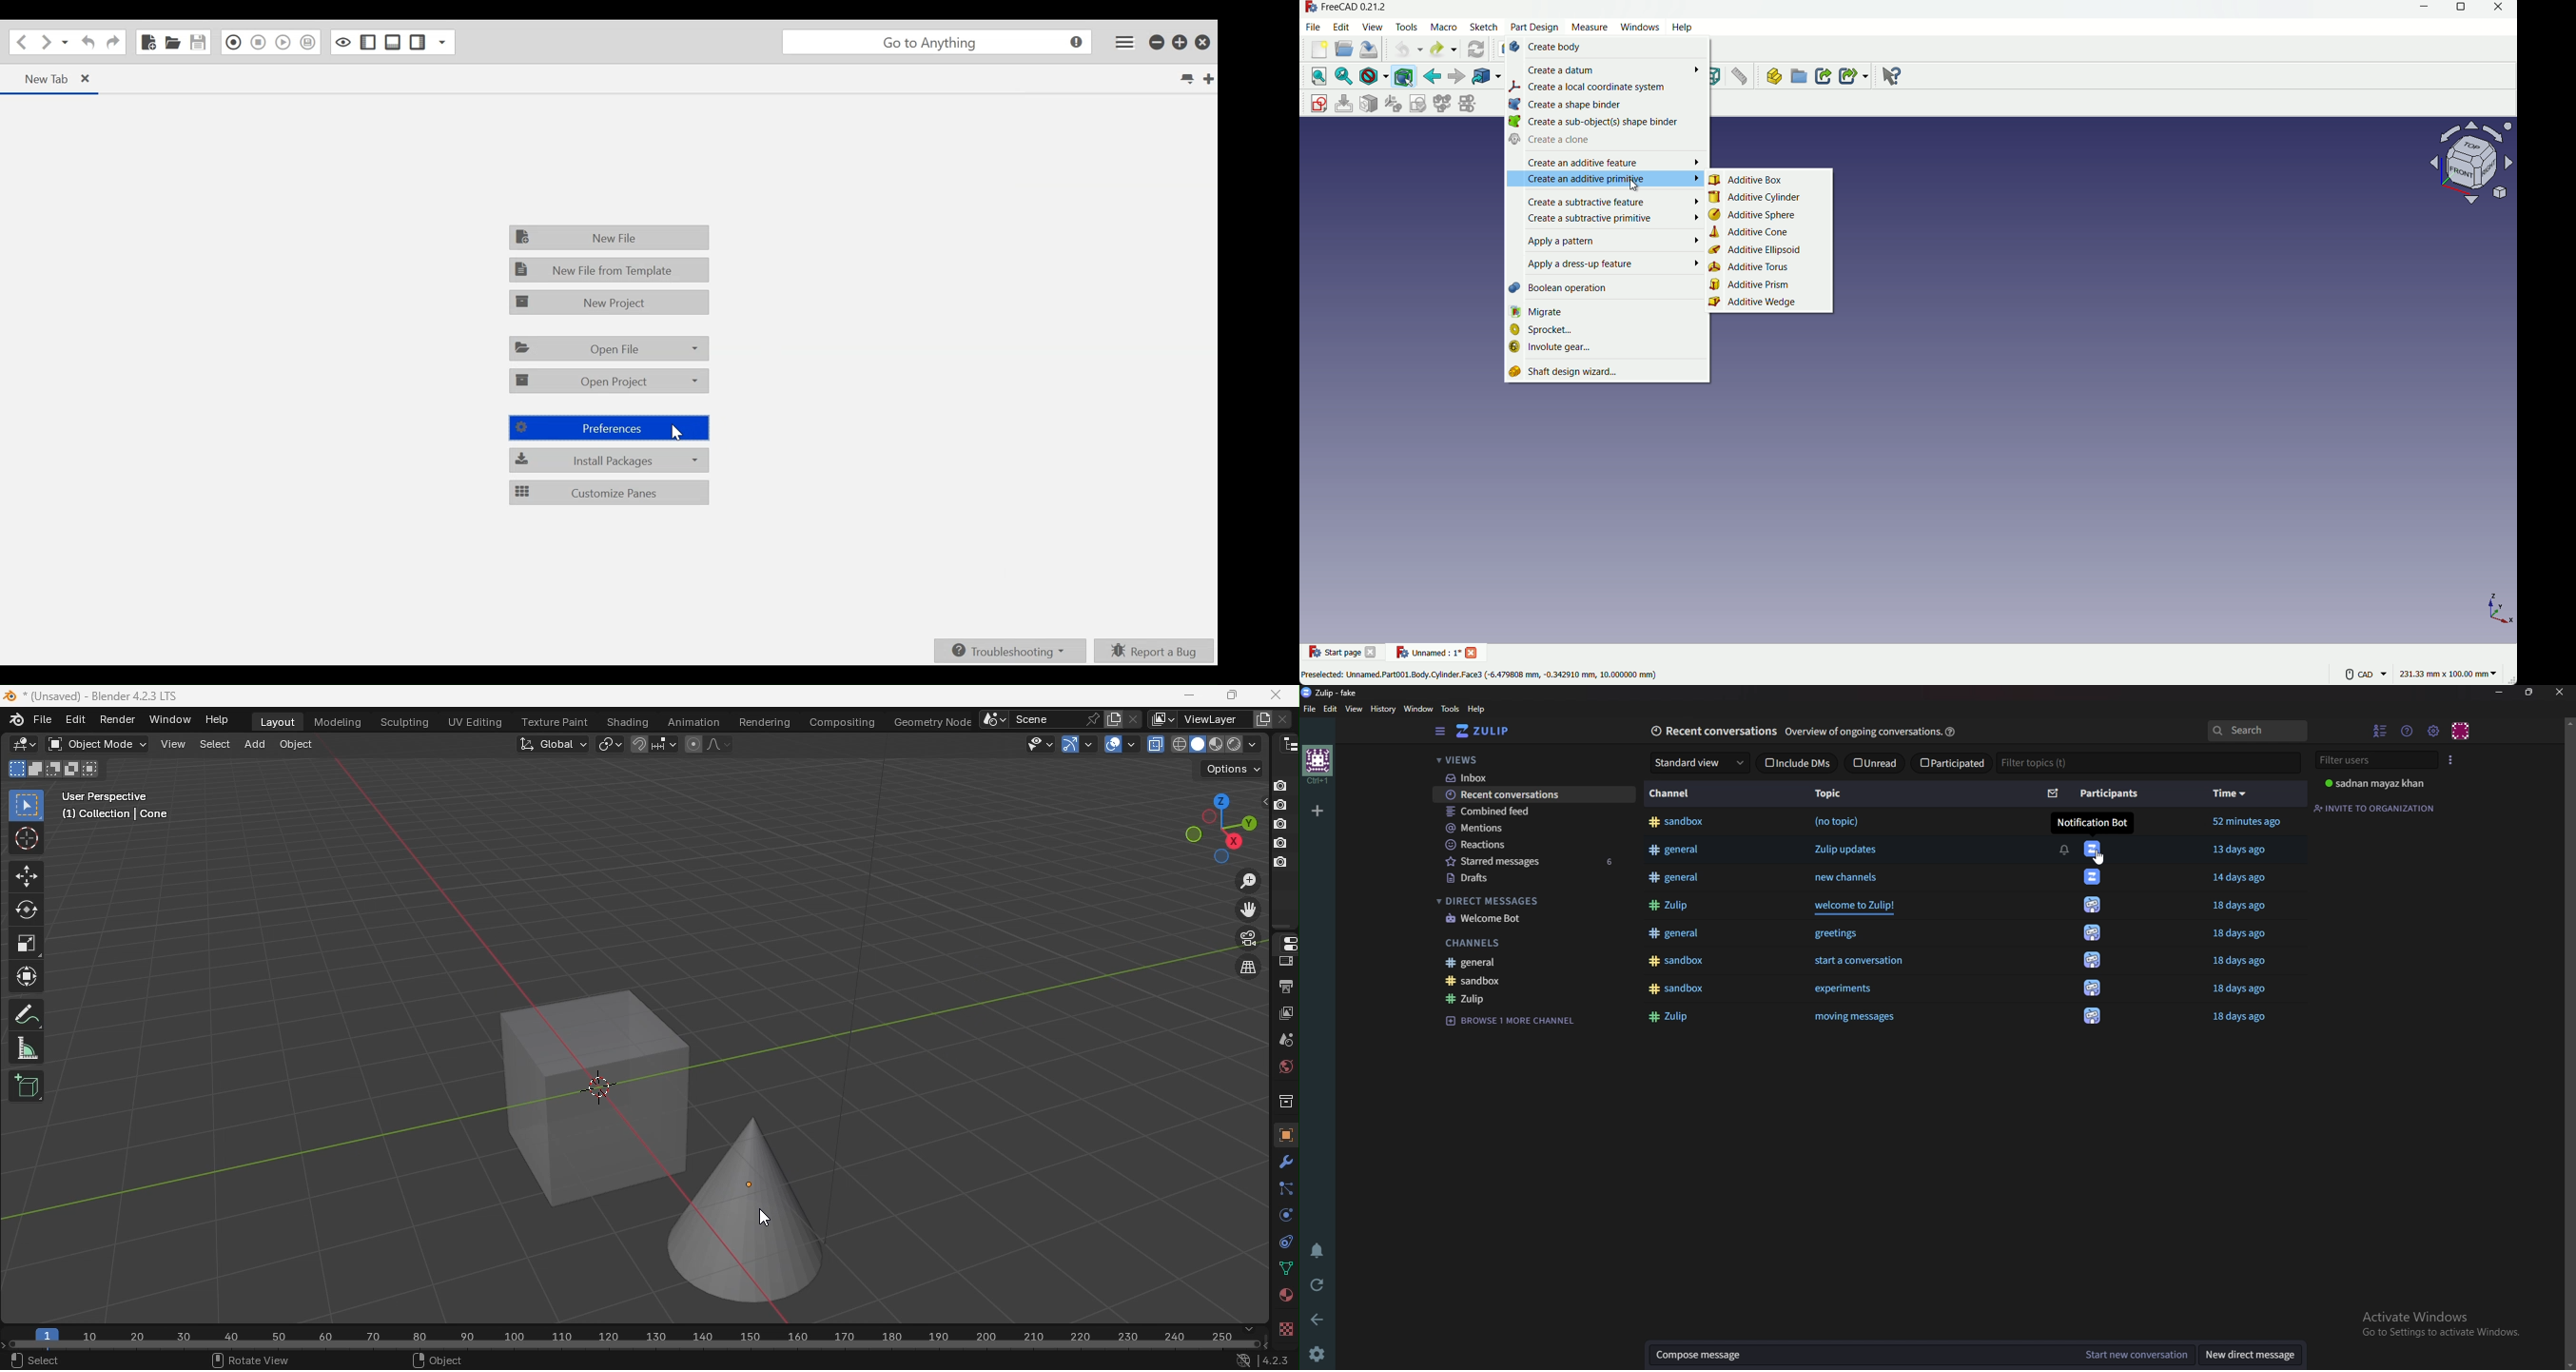  I want to click on Compose message, so click(1860, 1355).